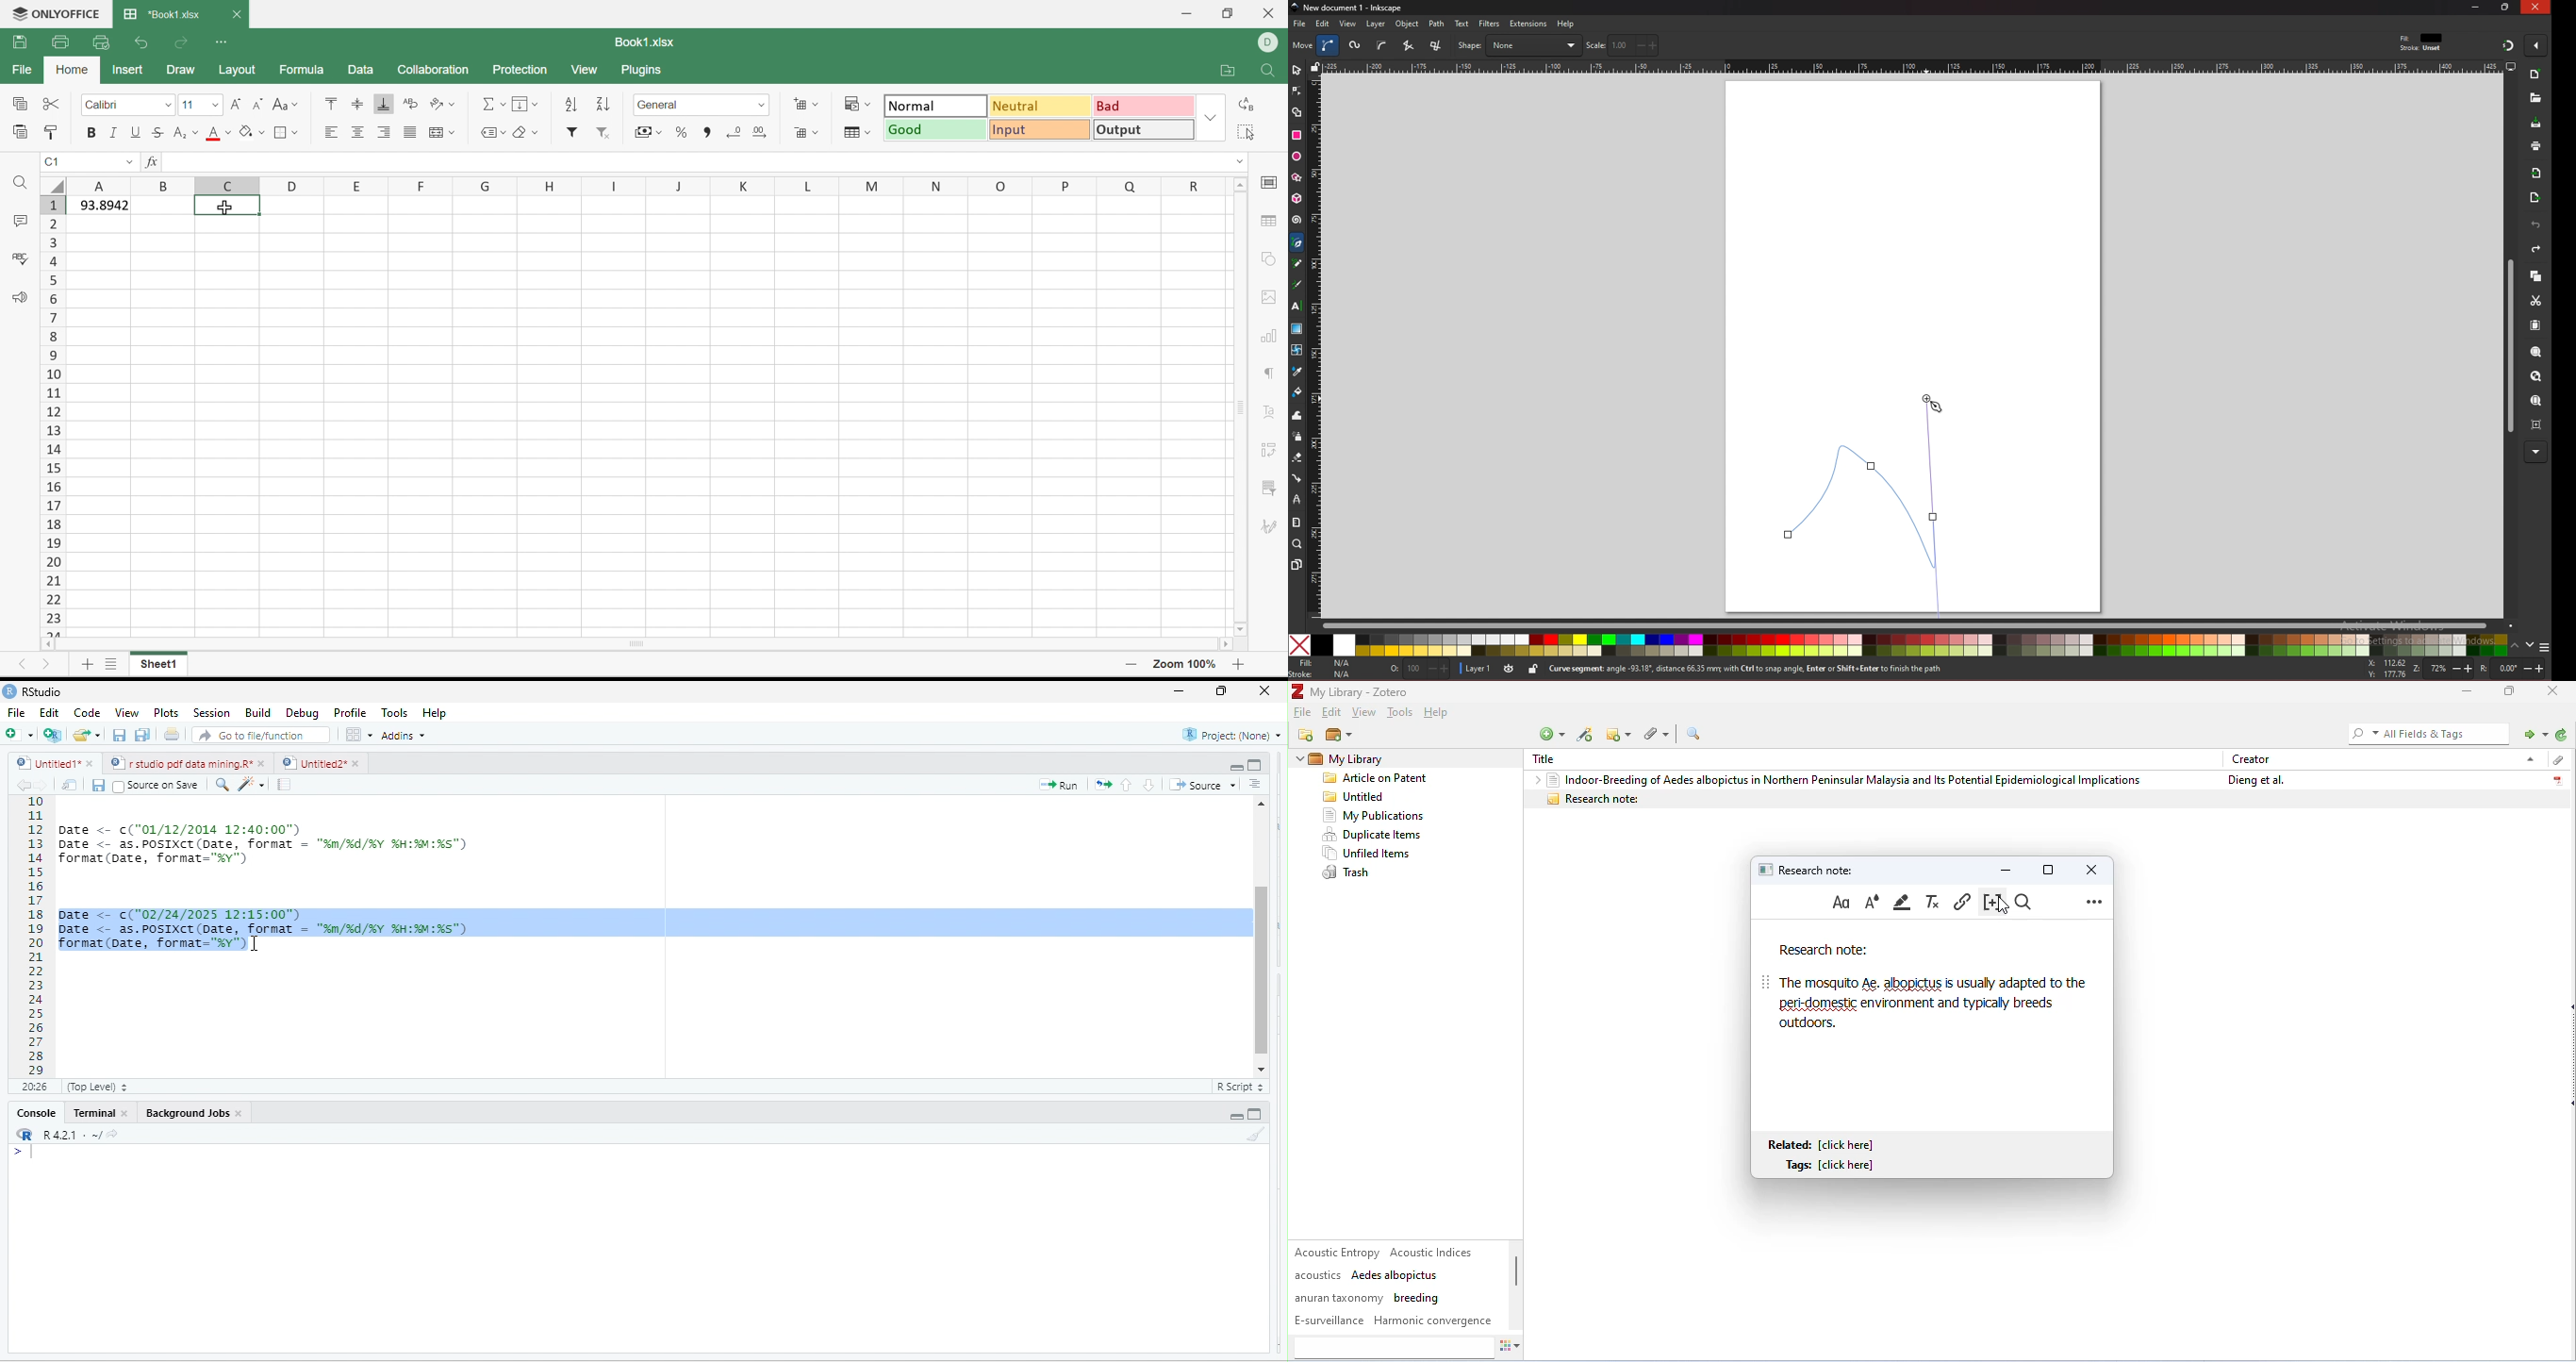 This screenshot has width=2576, height=1372. I want to click on Debug, so click(302, 715).